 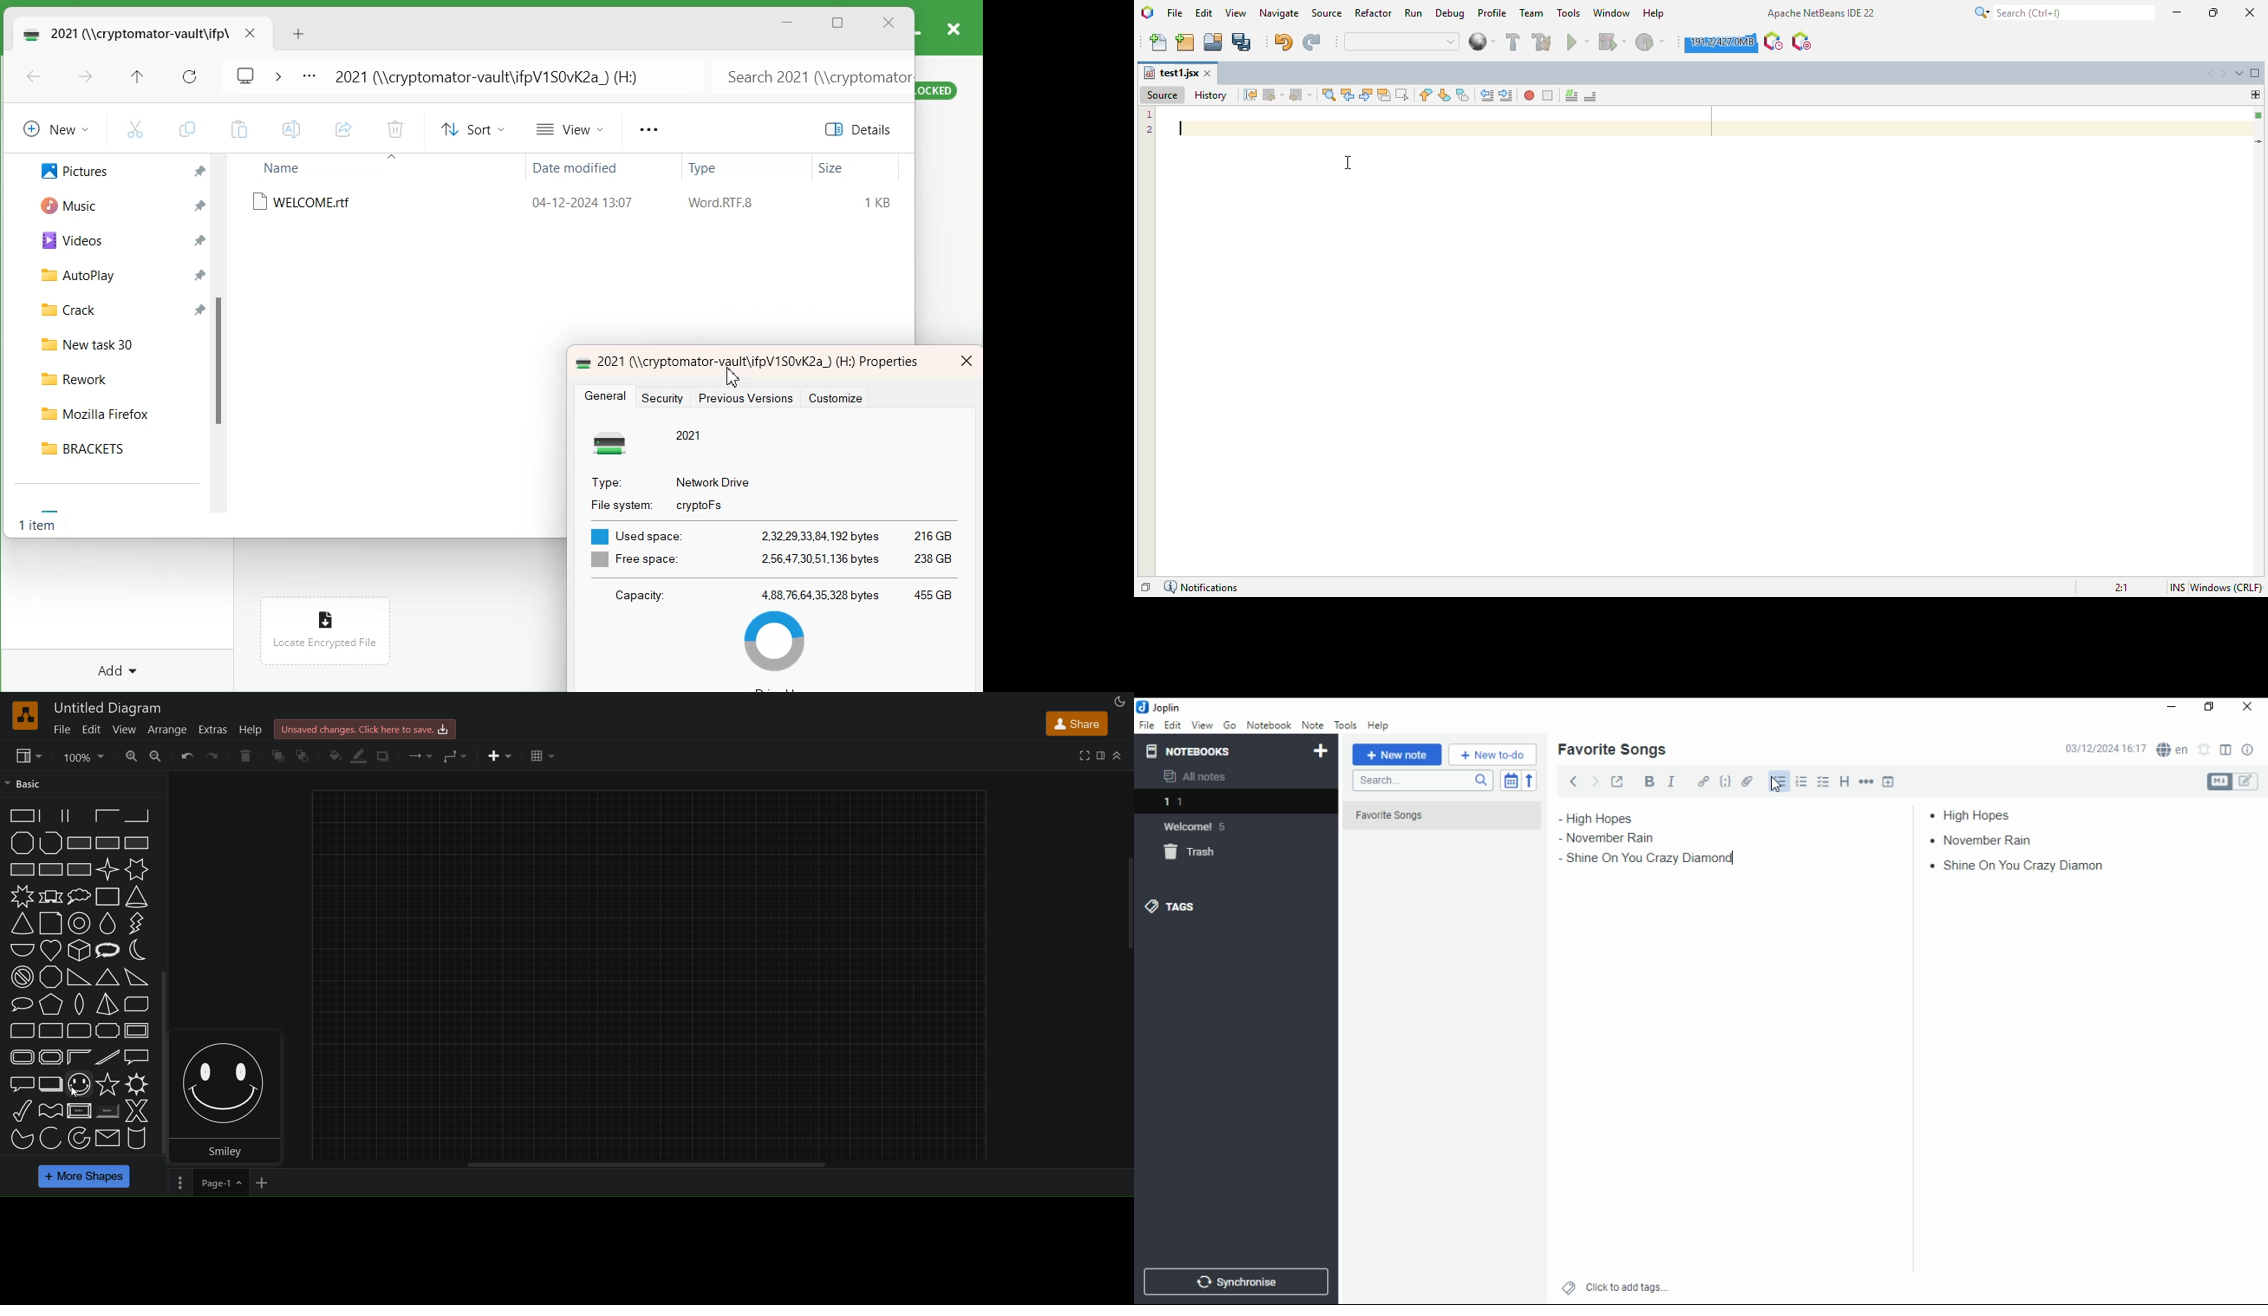 I want to click on set alarm, so click(x=2205, y=750).